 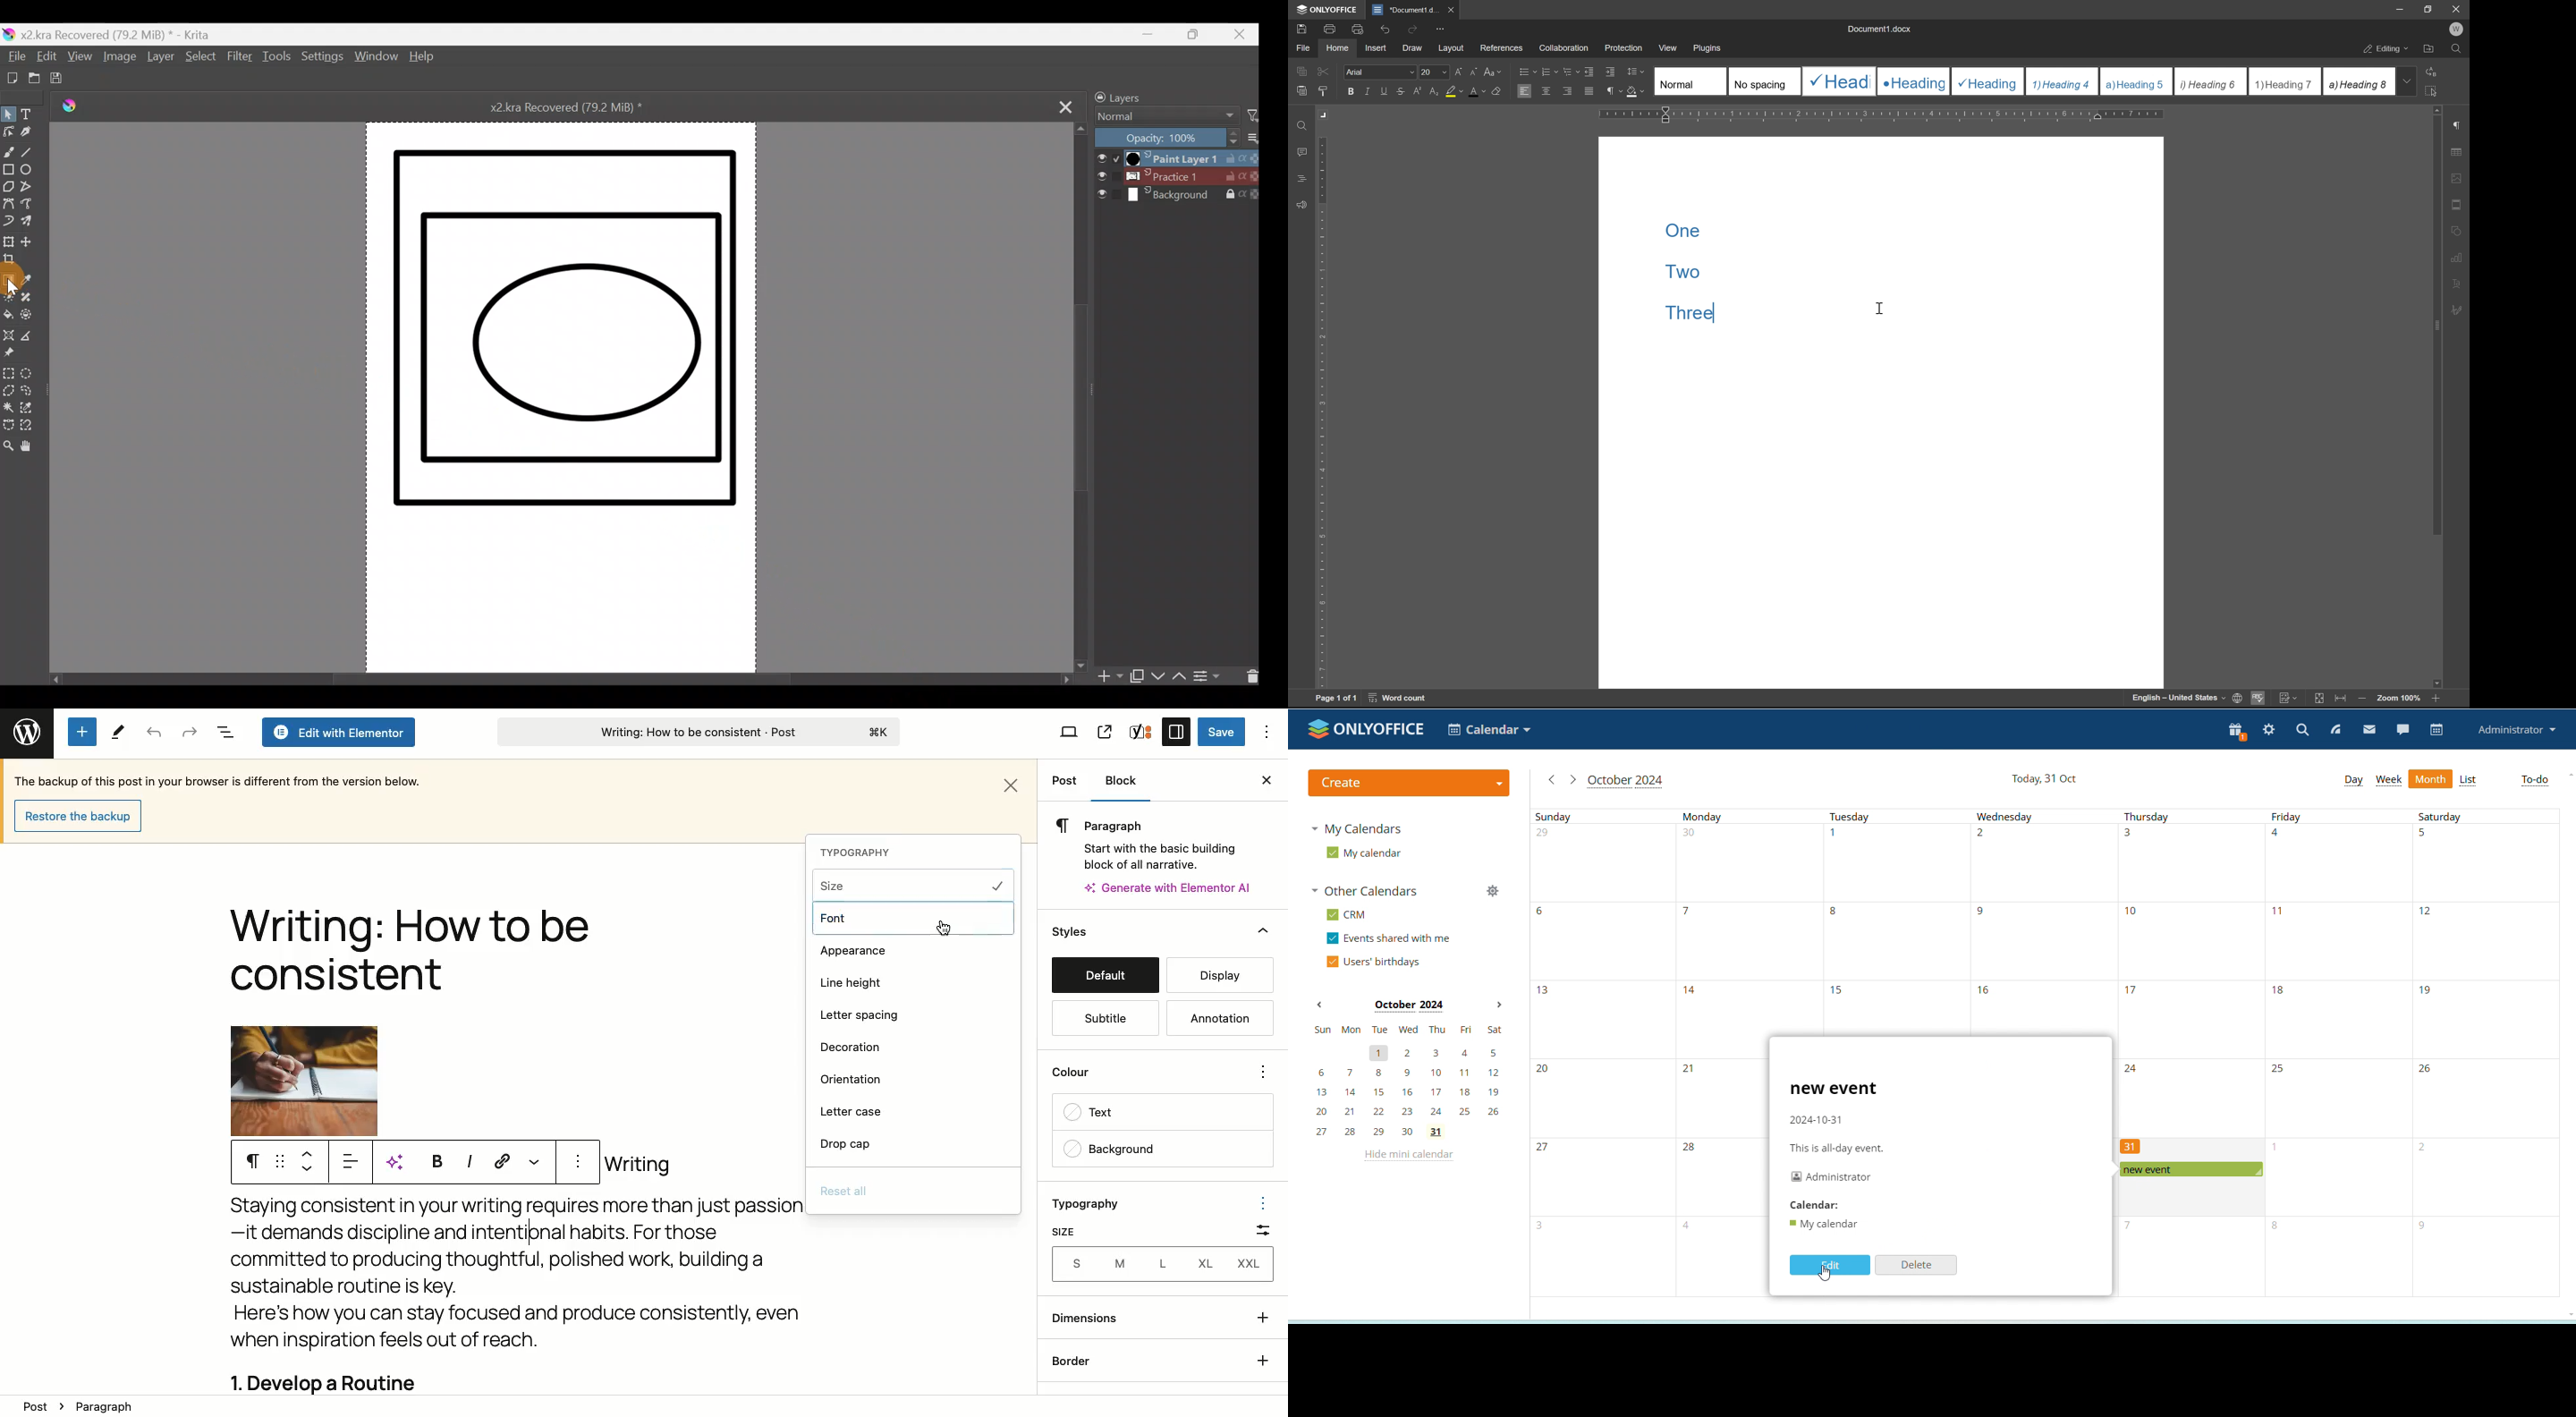 I want to click on Paragraph, so click(x=252, y=1162).